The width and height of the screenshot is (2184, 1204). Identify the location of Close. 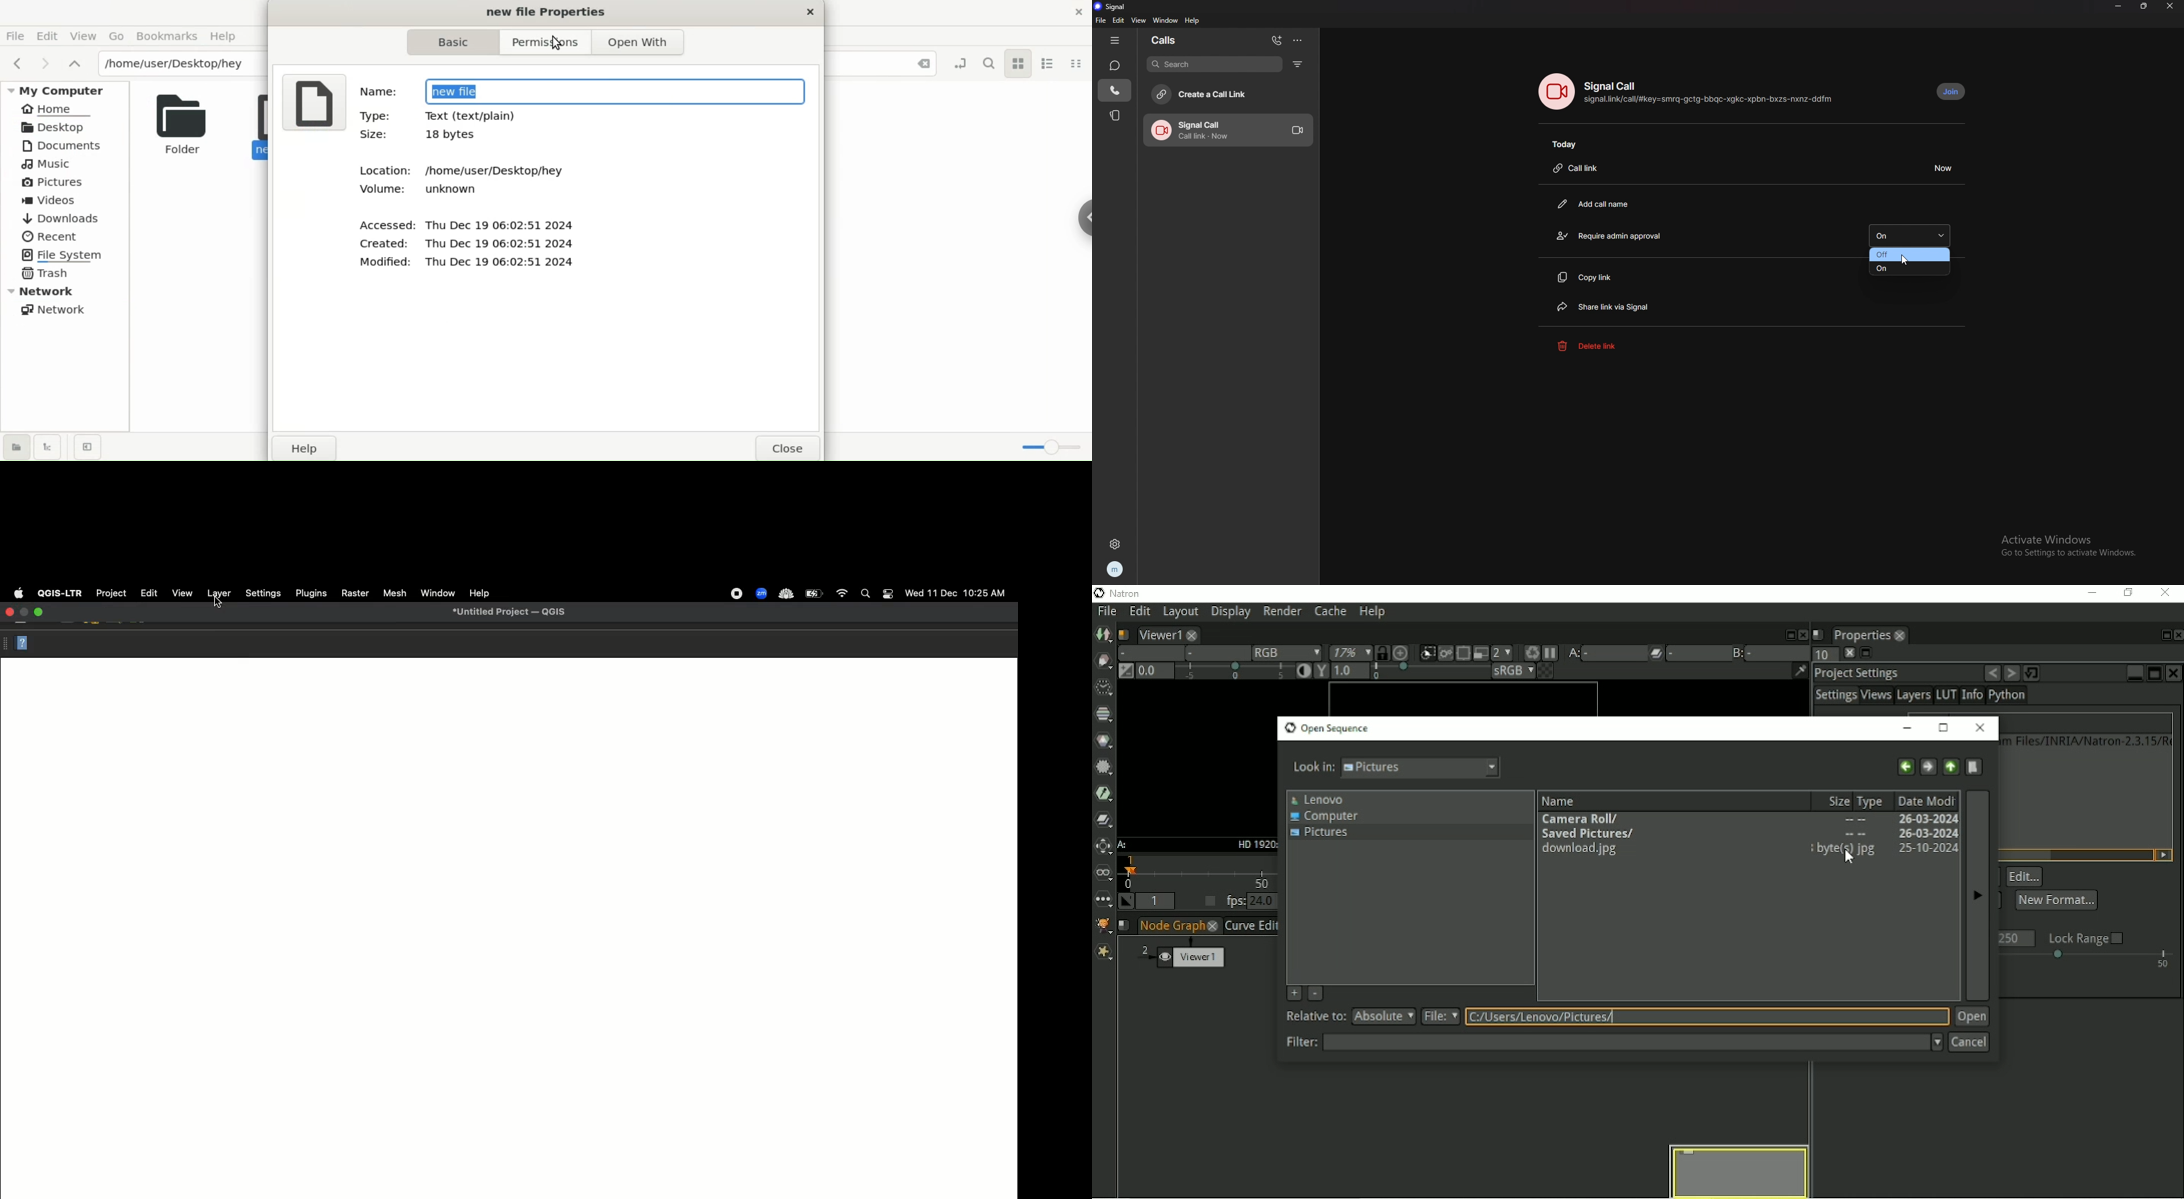
(917, 66).